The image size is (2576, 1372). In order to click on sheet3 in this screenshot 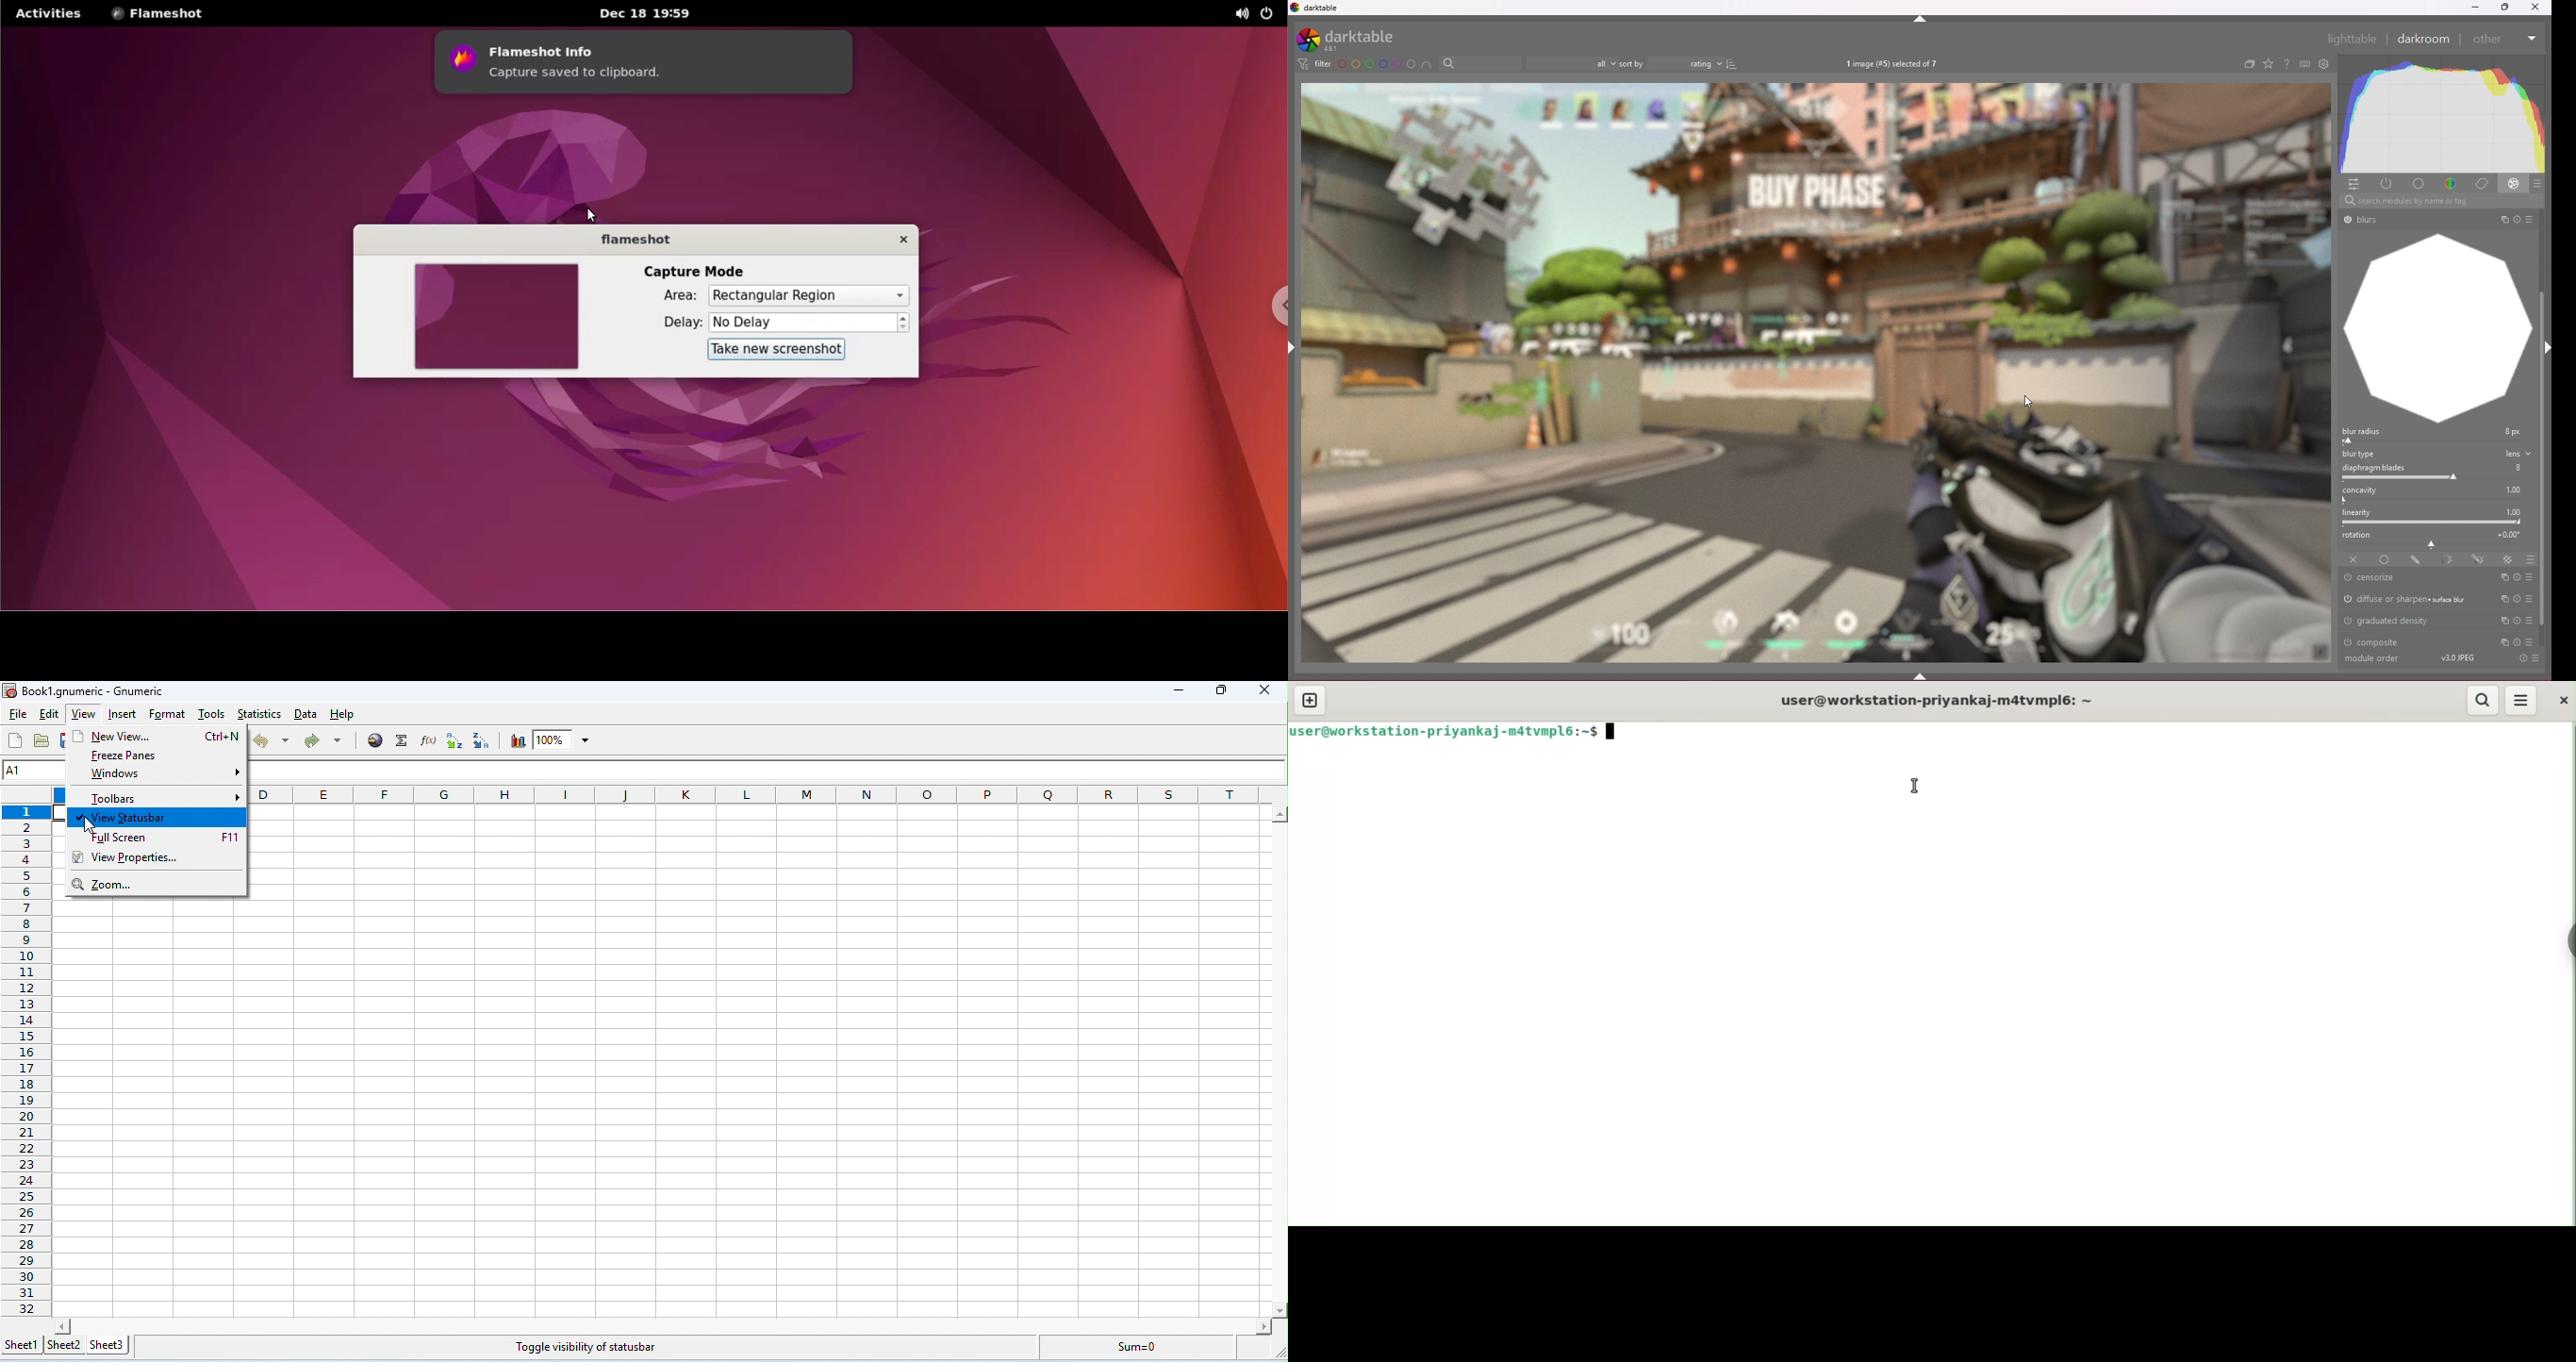, I will do `click(114, 1346)`.